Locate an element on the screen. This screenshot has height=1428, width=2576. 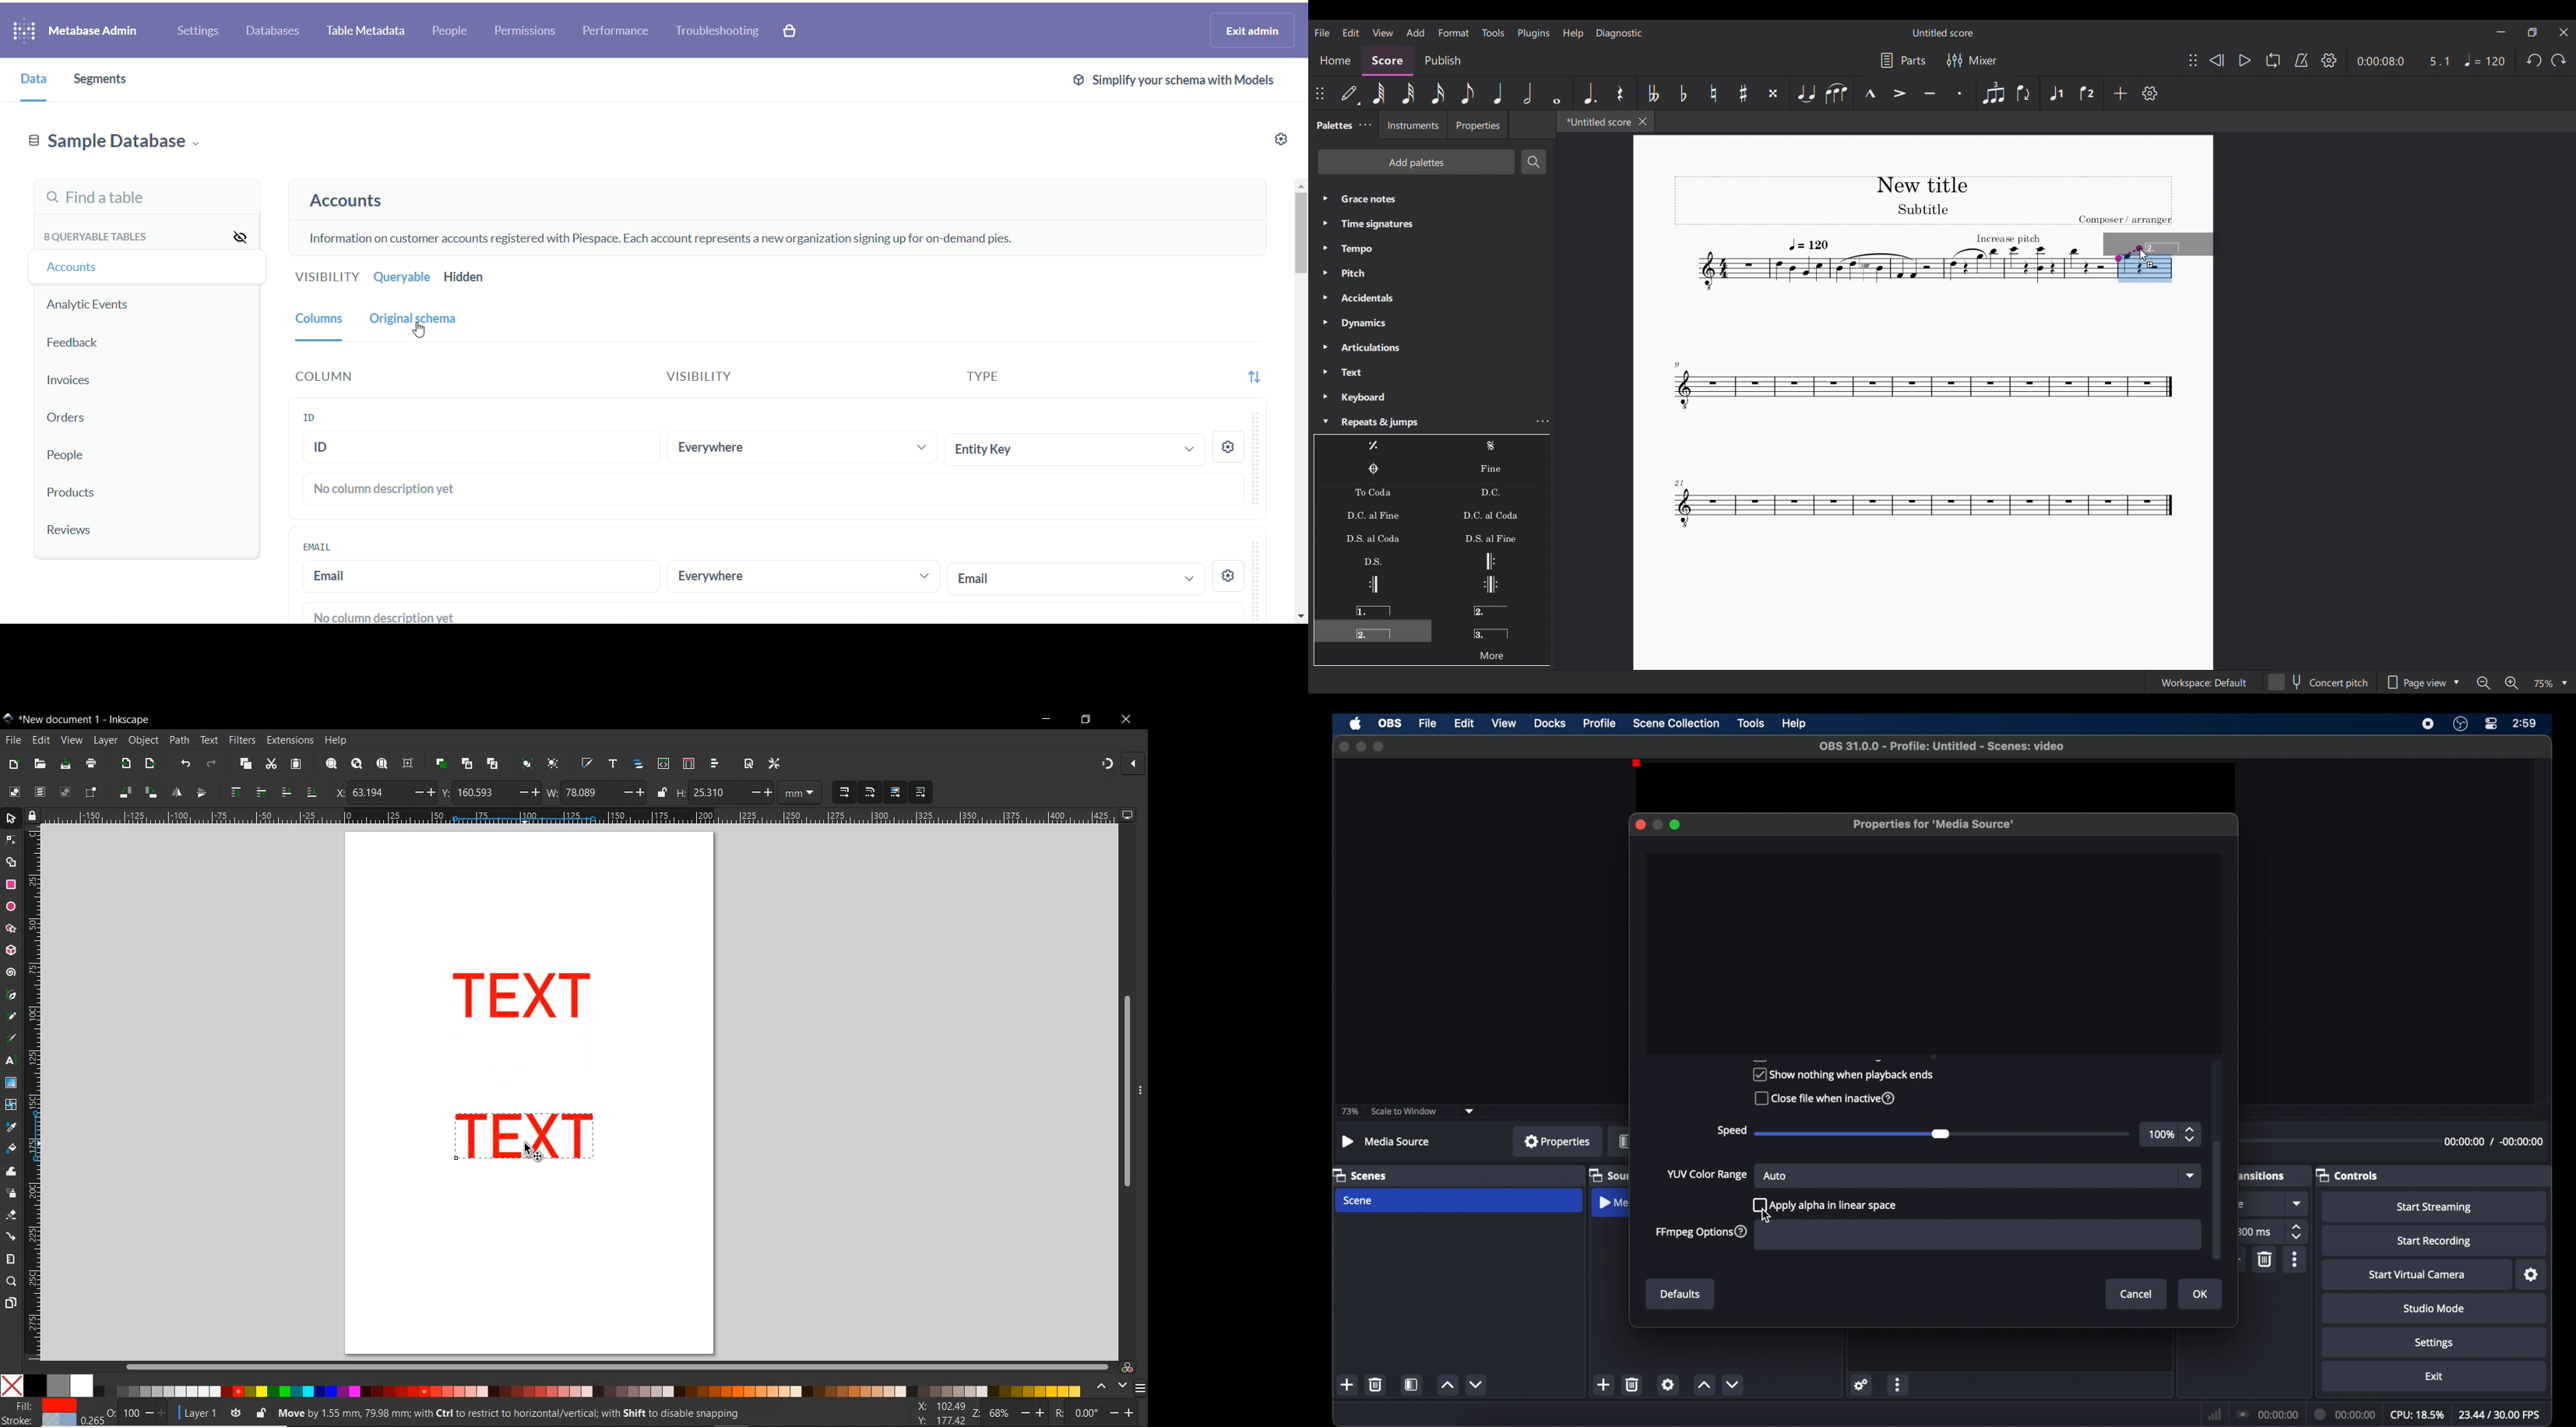
Home section is located at coordinates (1335, 60).